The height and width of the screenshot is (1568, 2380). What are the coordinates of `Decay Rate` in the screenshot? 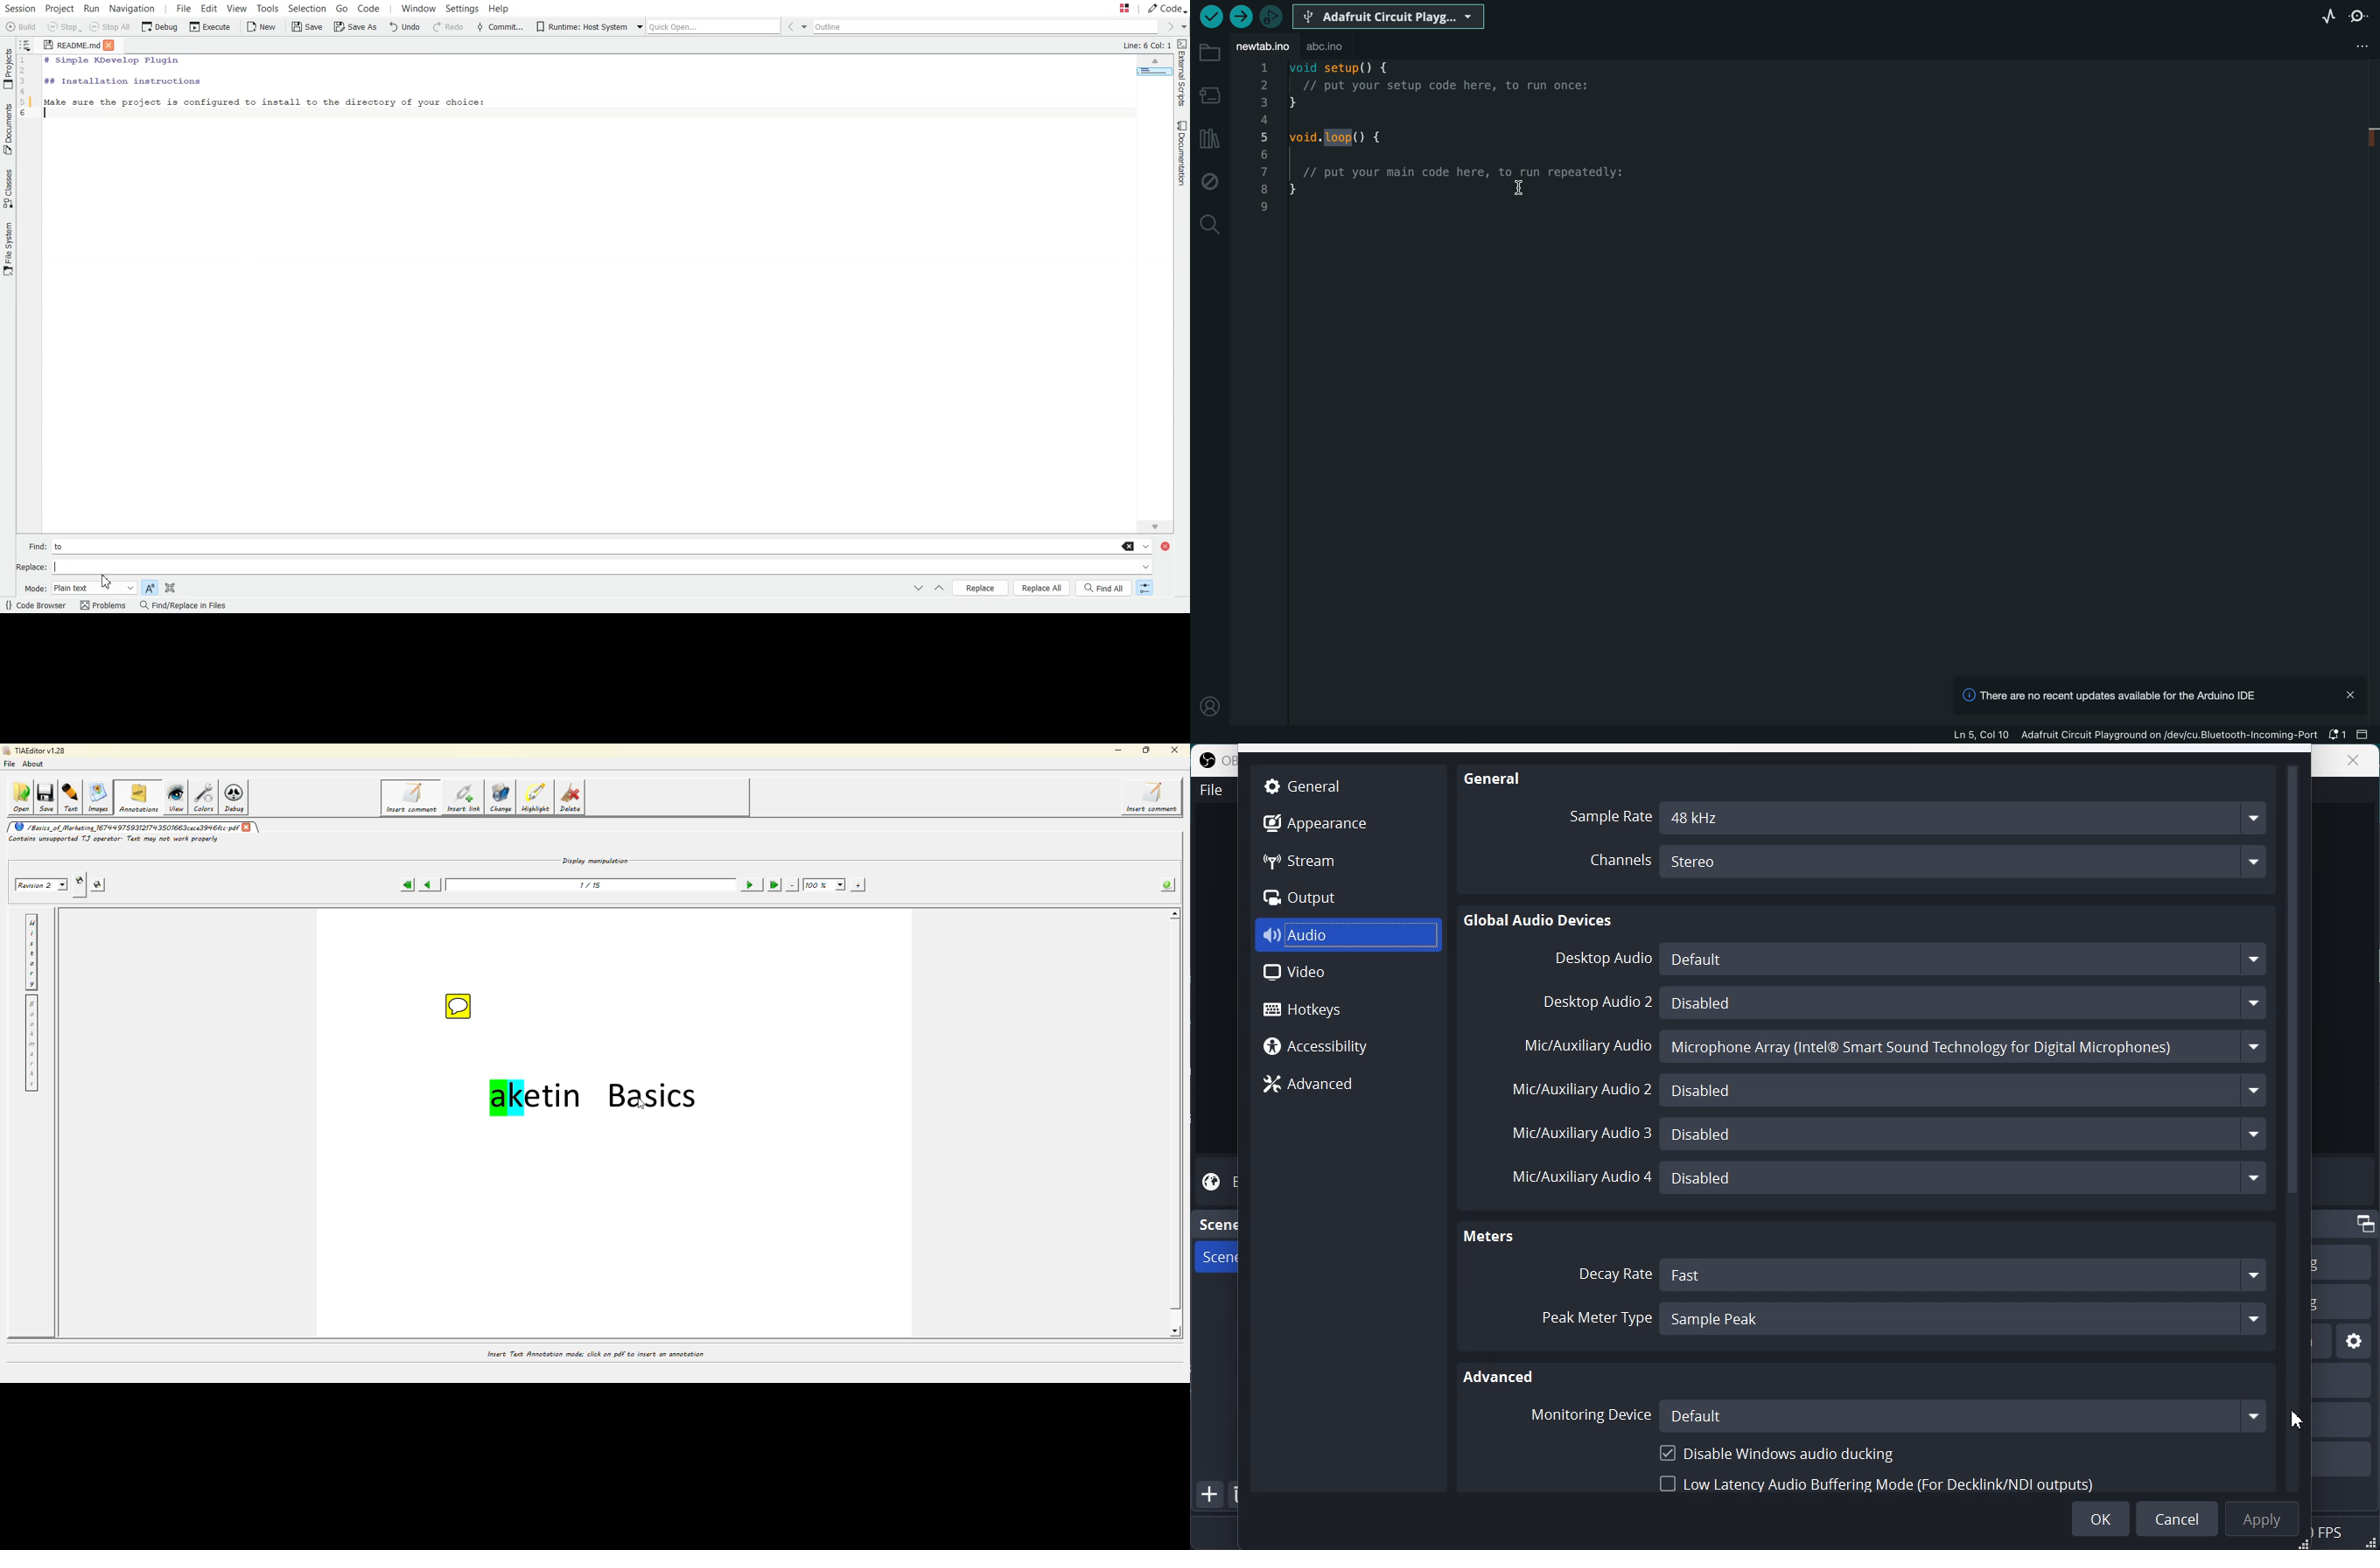 It's located at (1615, 1274).